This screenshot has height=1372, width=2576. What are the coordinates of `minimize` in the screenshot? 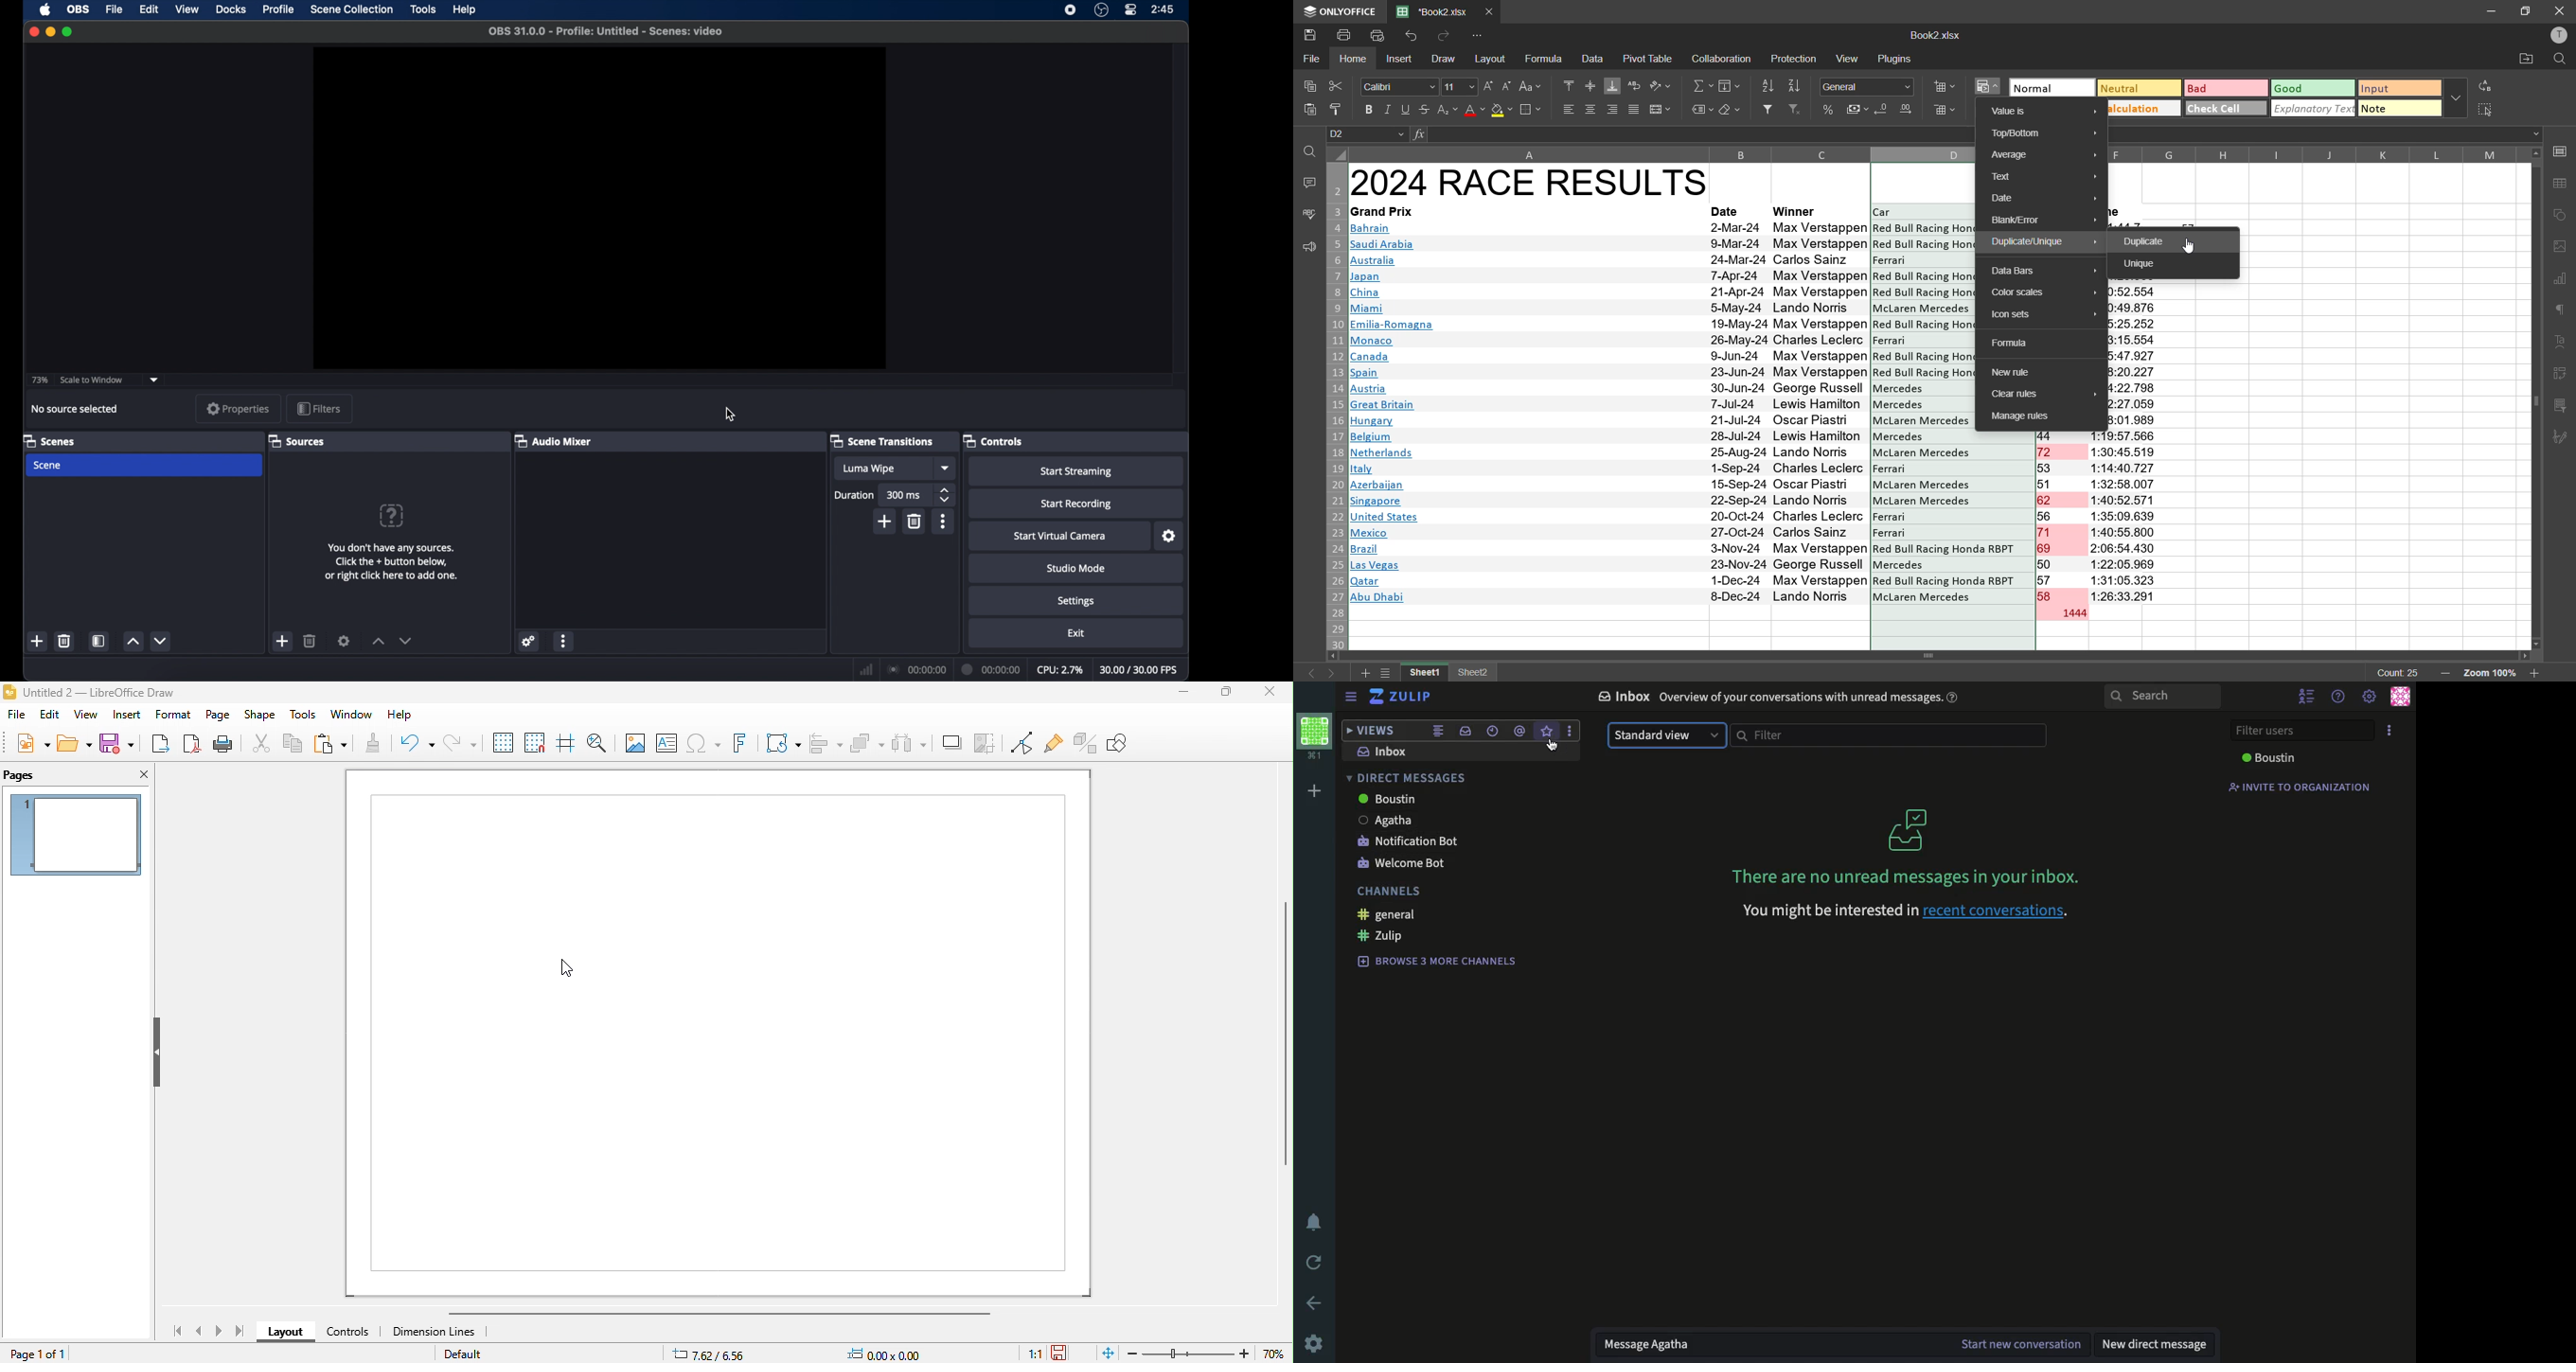 It's located at (1175, 699).